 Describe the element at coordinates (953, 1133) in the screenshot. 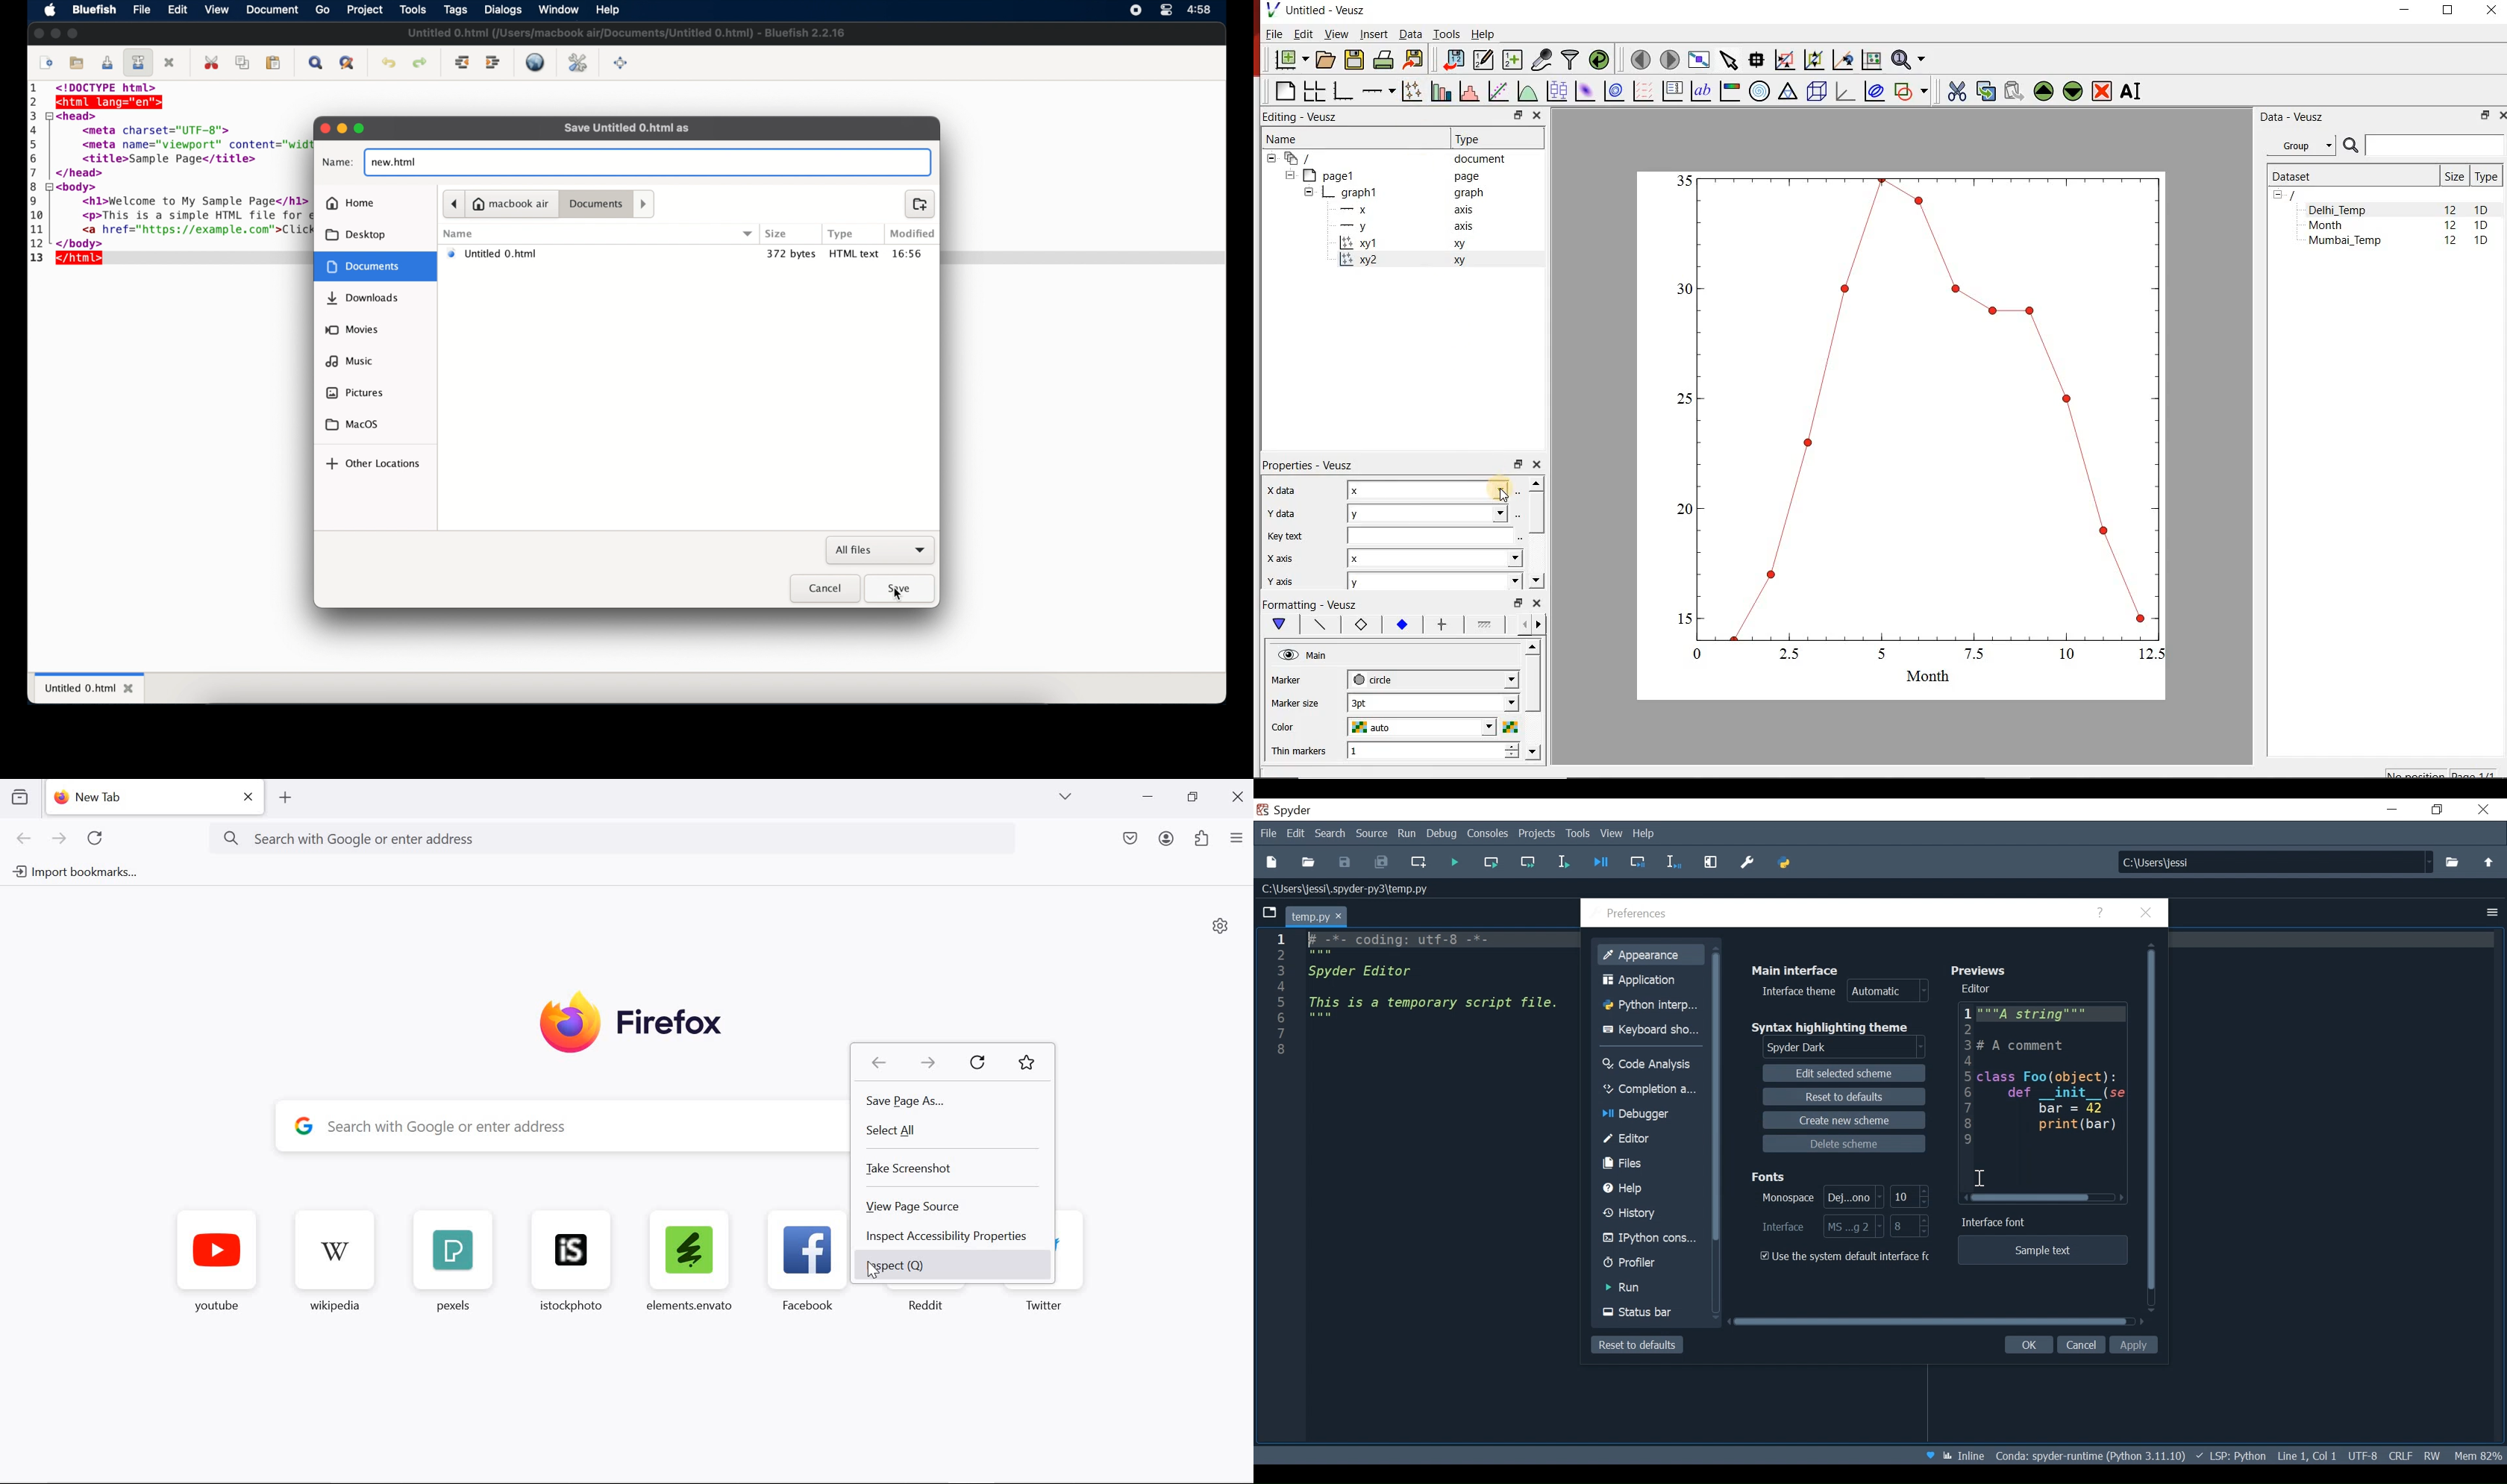

I see `select all` at that location.